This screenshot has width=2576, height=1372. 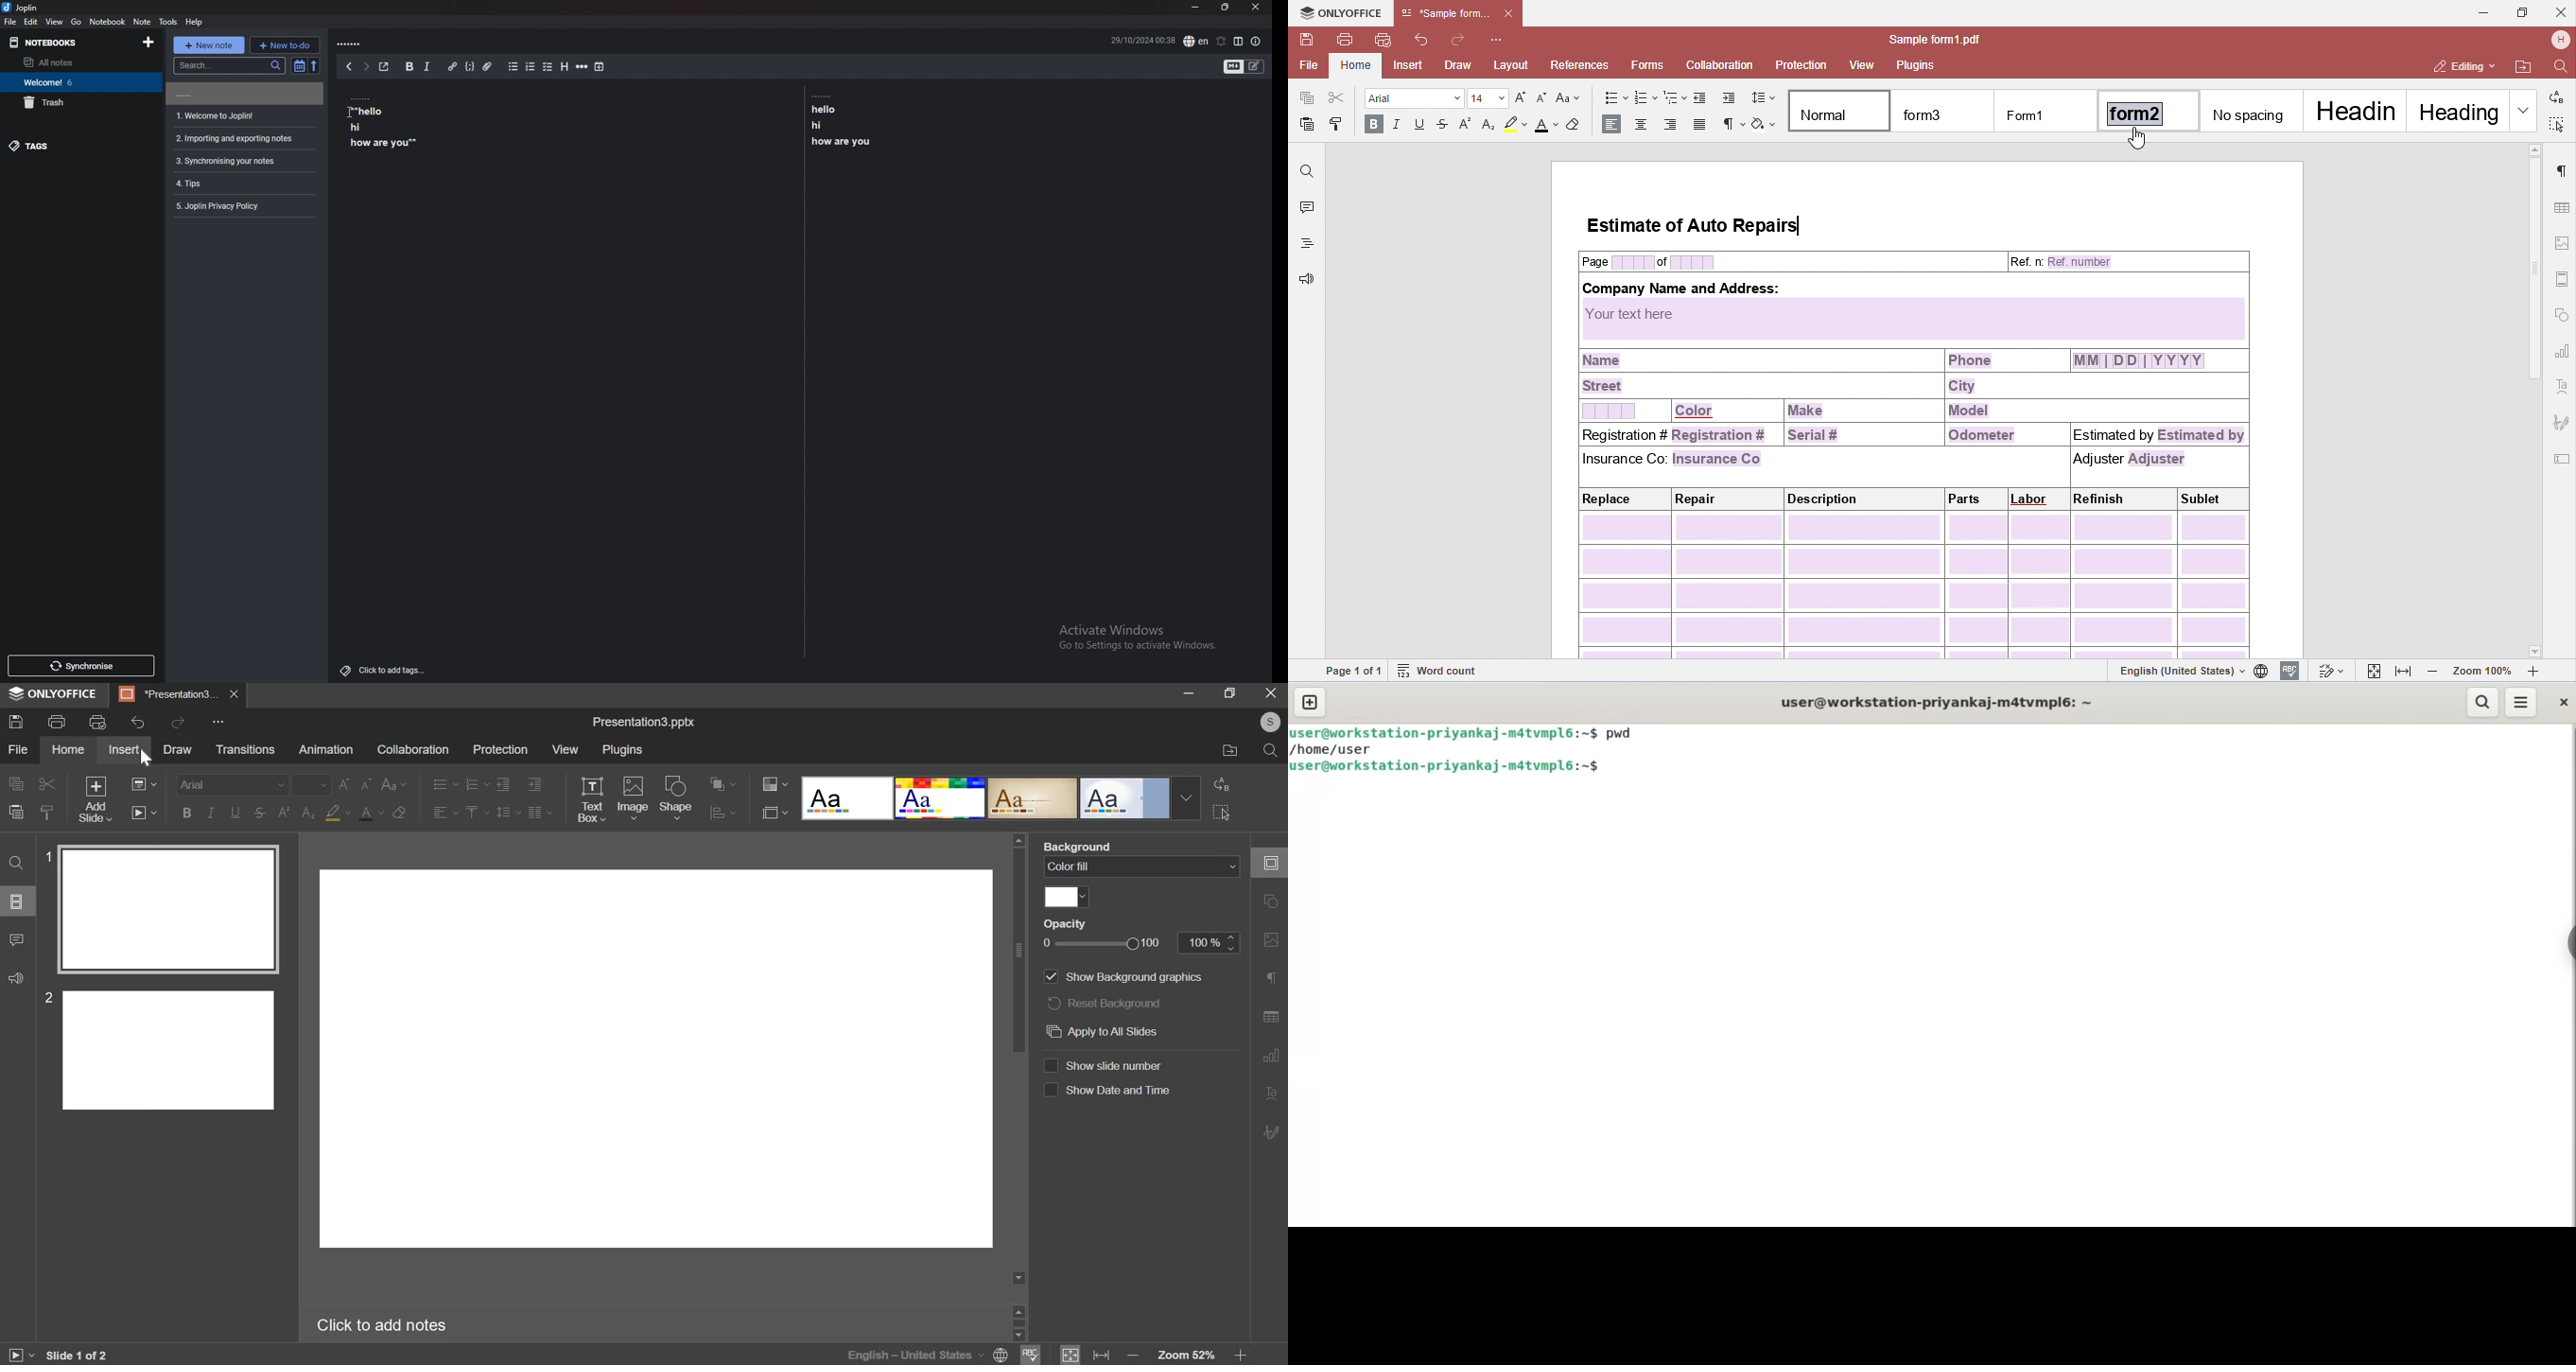 I want to click on horizontal rule, so click(x=583, y=66).